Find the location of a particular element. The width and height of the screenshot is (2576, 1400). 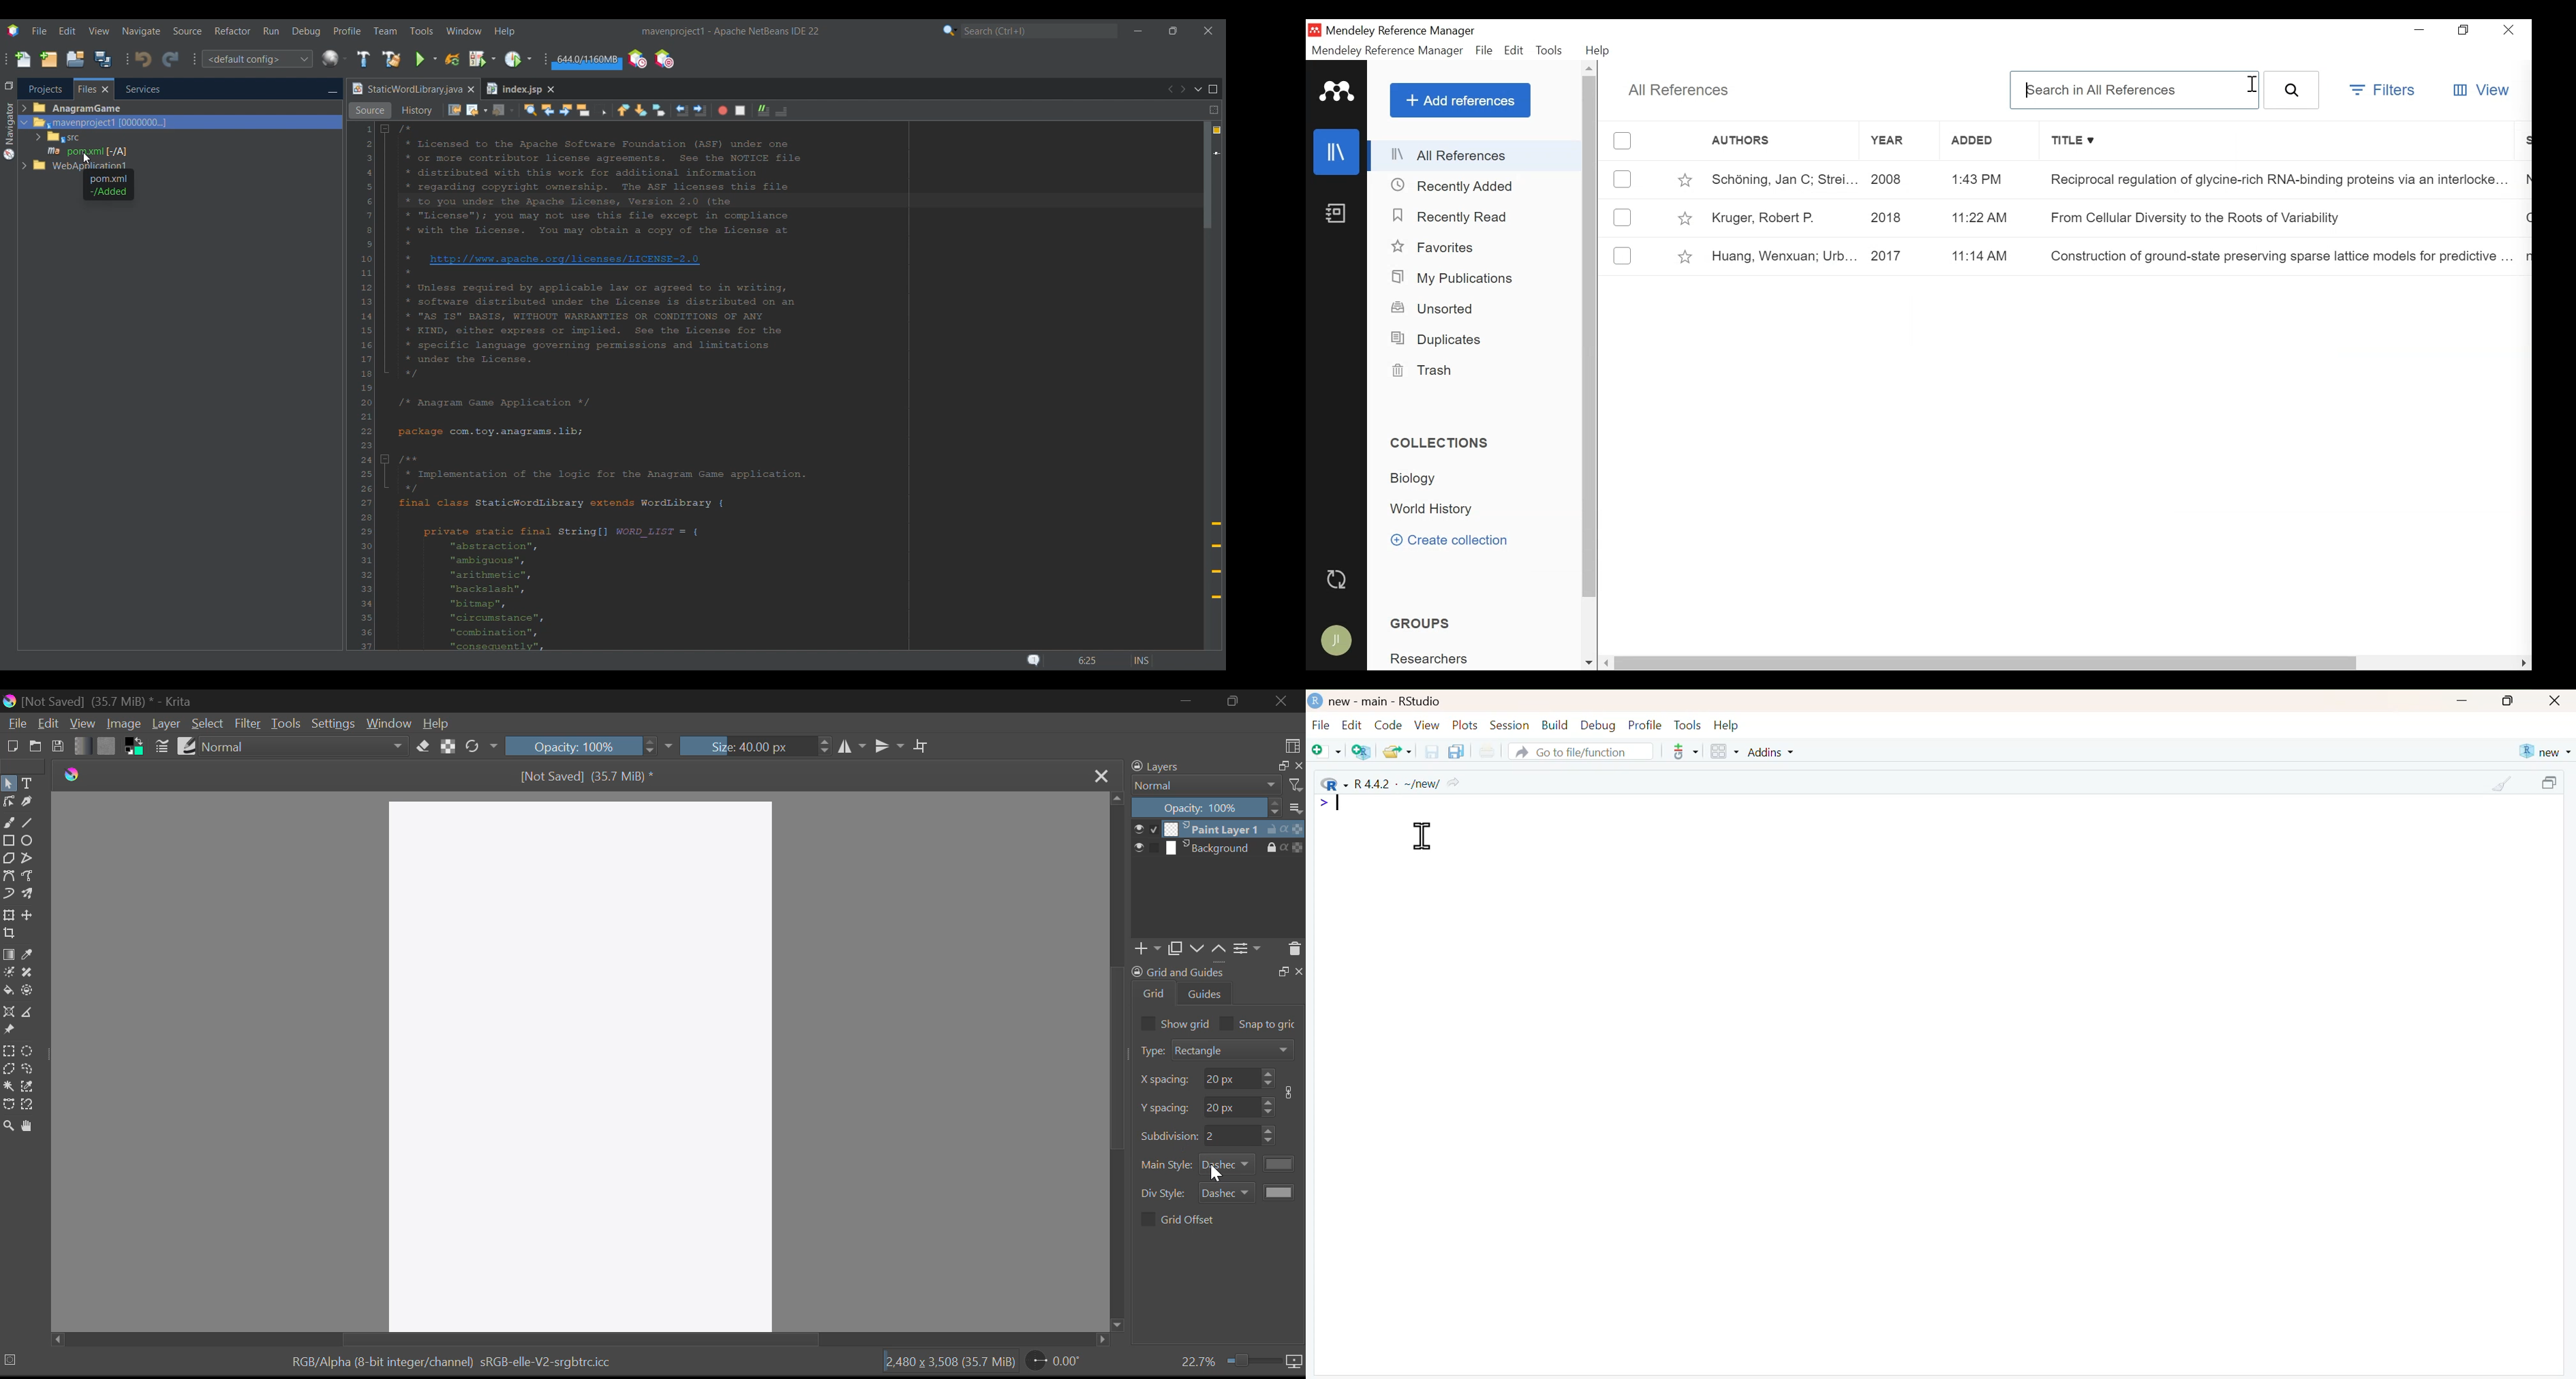

Reciprocal regulation of glycine-rich RNA-binding proteins via an interlocke. is located at coordinates (2270, 180).